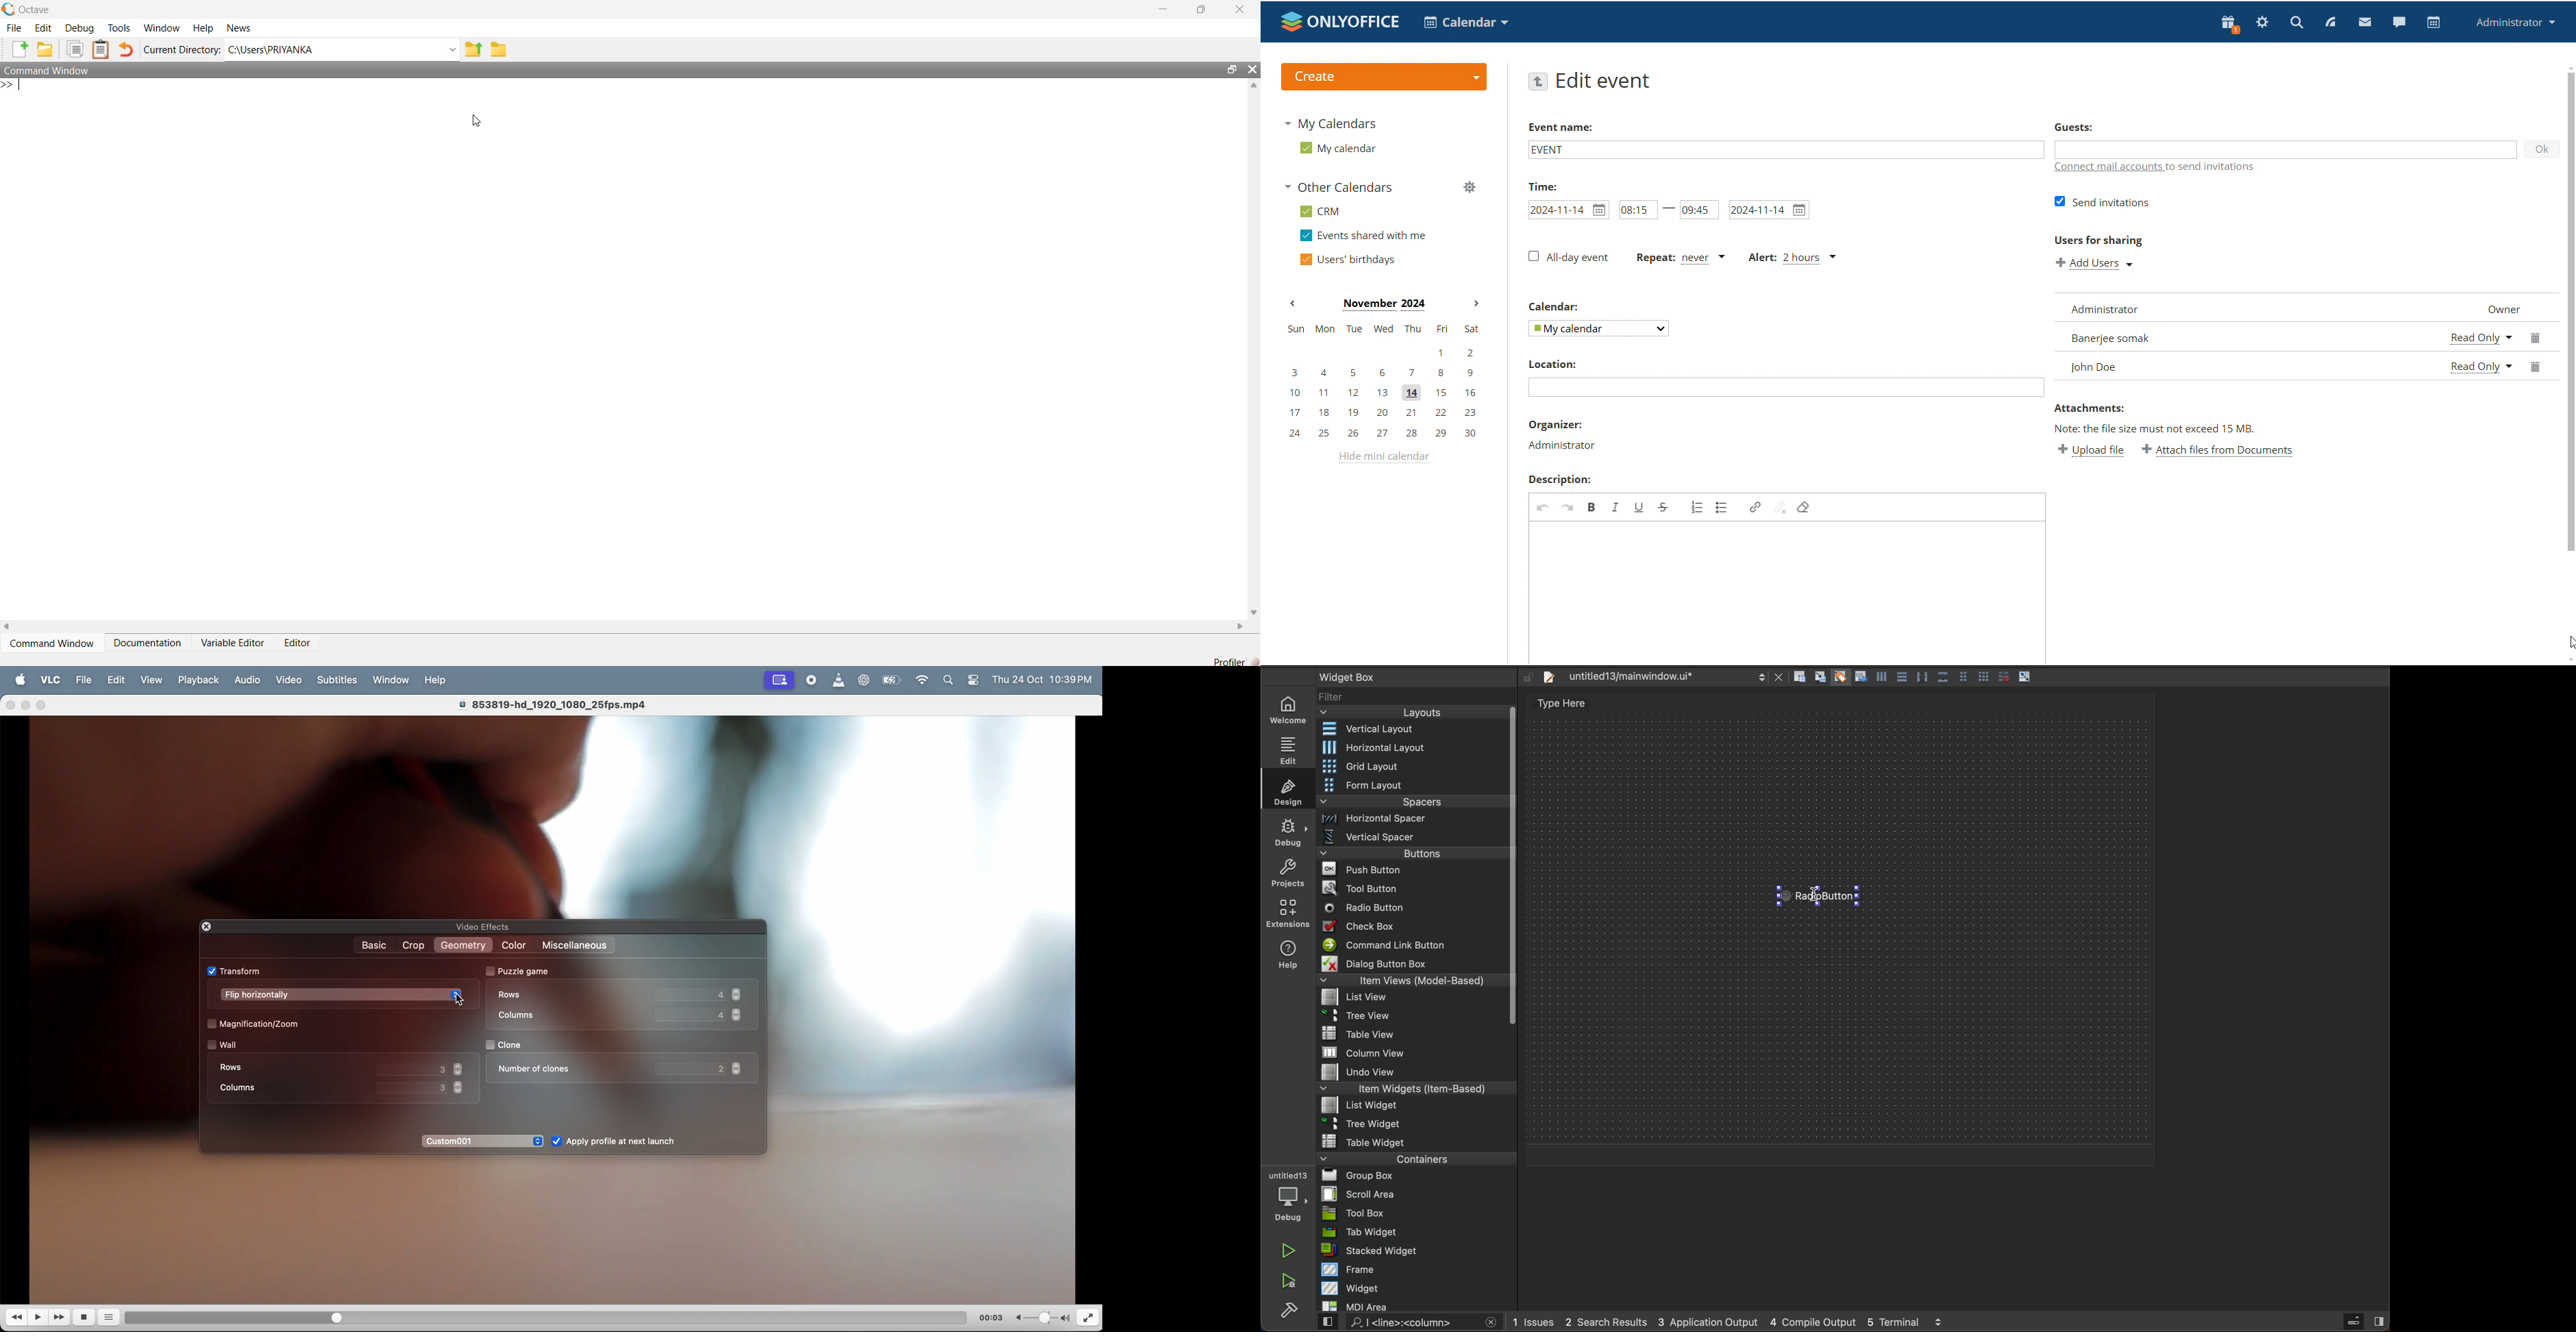 The image size is (2576, 1344). What do you see at coordinates (1786, 387) in the screenshot?
I see `add locaton` at bounding box center [1786, 387].